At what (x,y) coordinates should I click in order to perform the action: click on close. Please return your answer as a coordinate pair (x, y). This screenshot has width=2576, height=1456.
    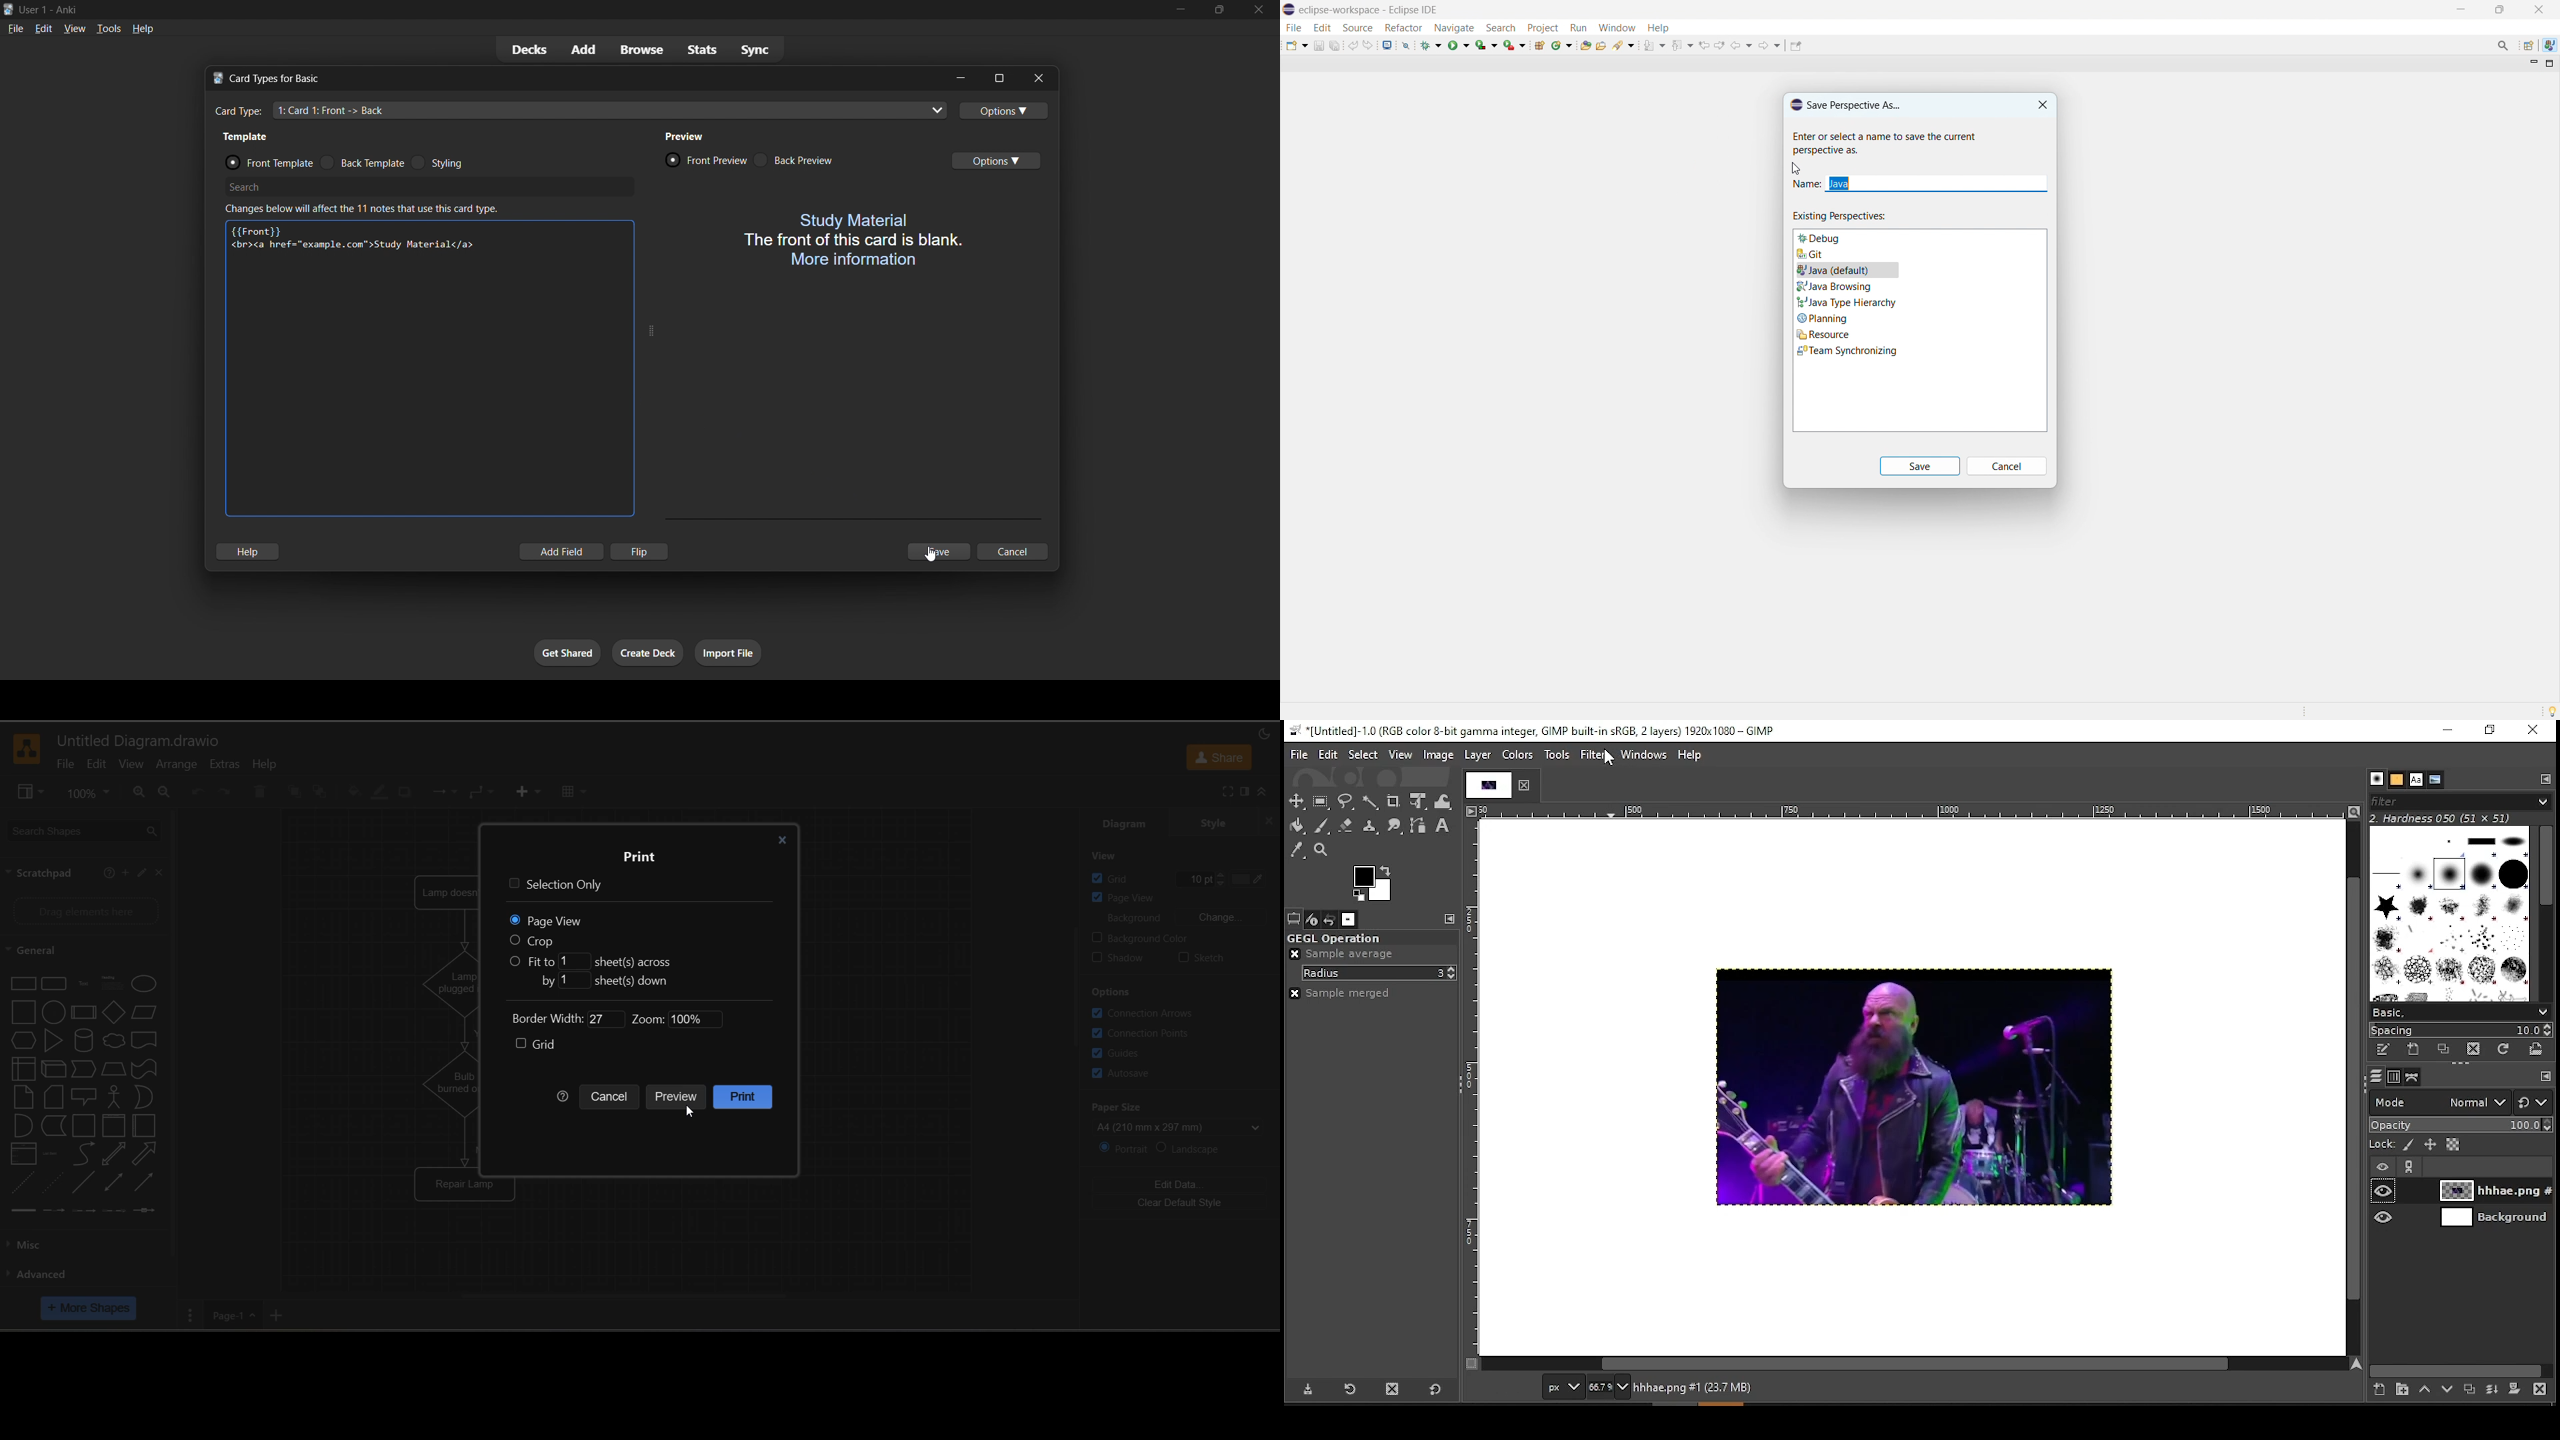
    Looking at the image, I should click on (1035, 78).